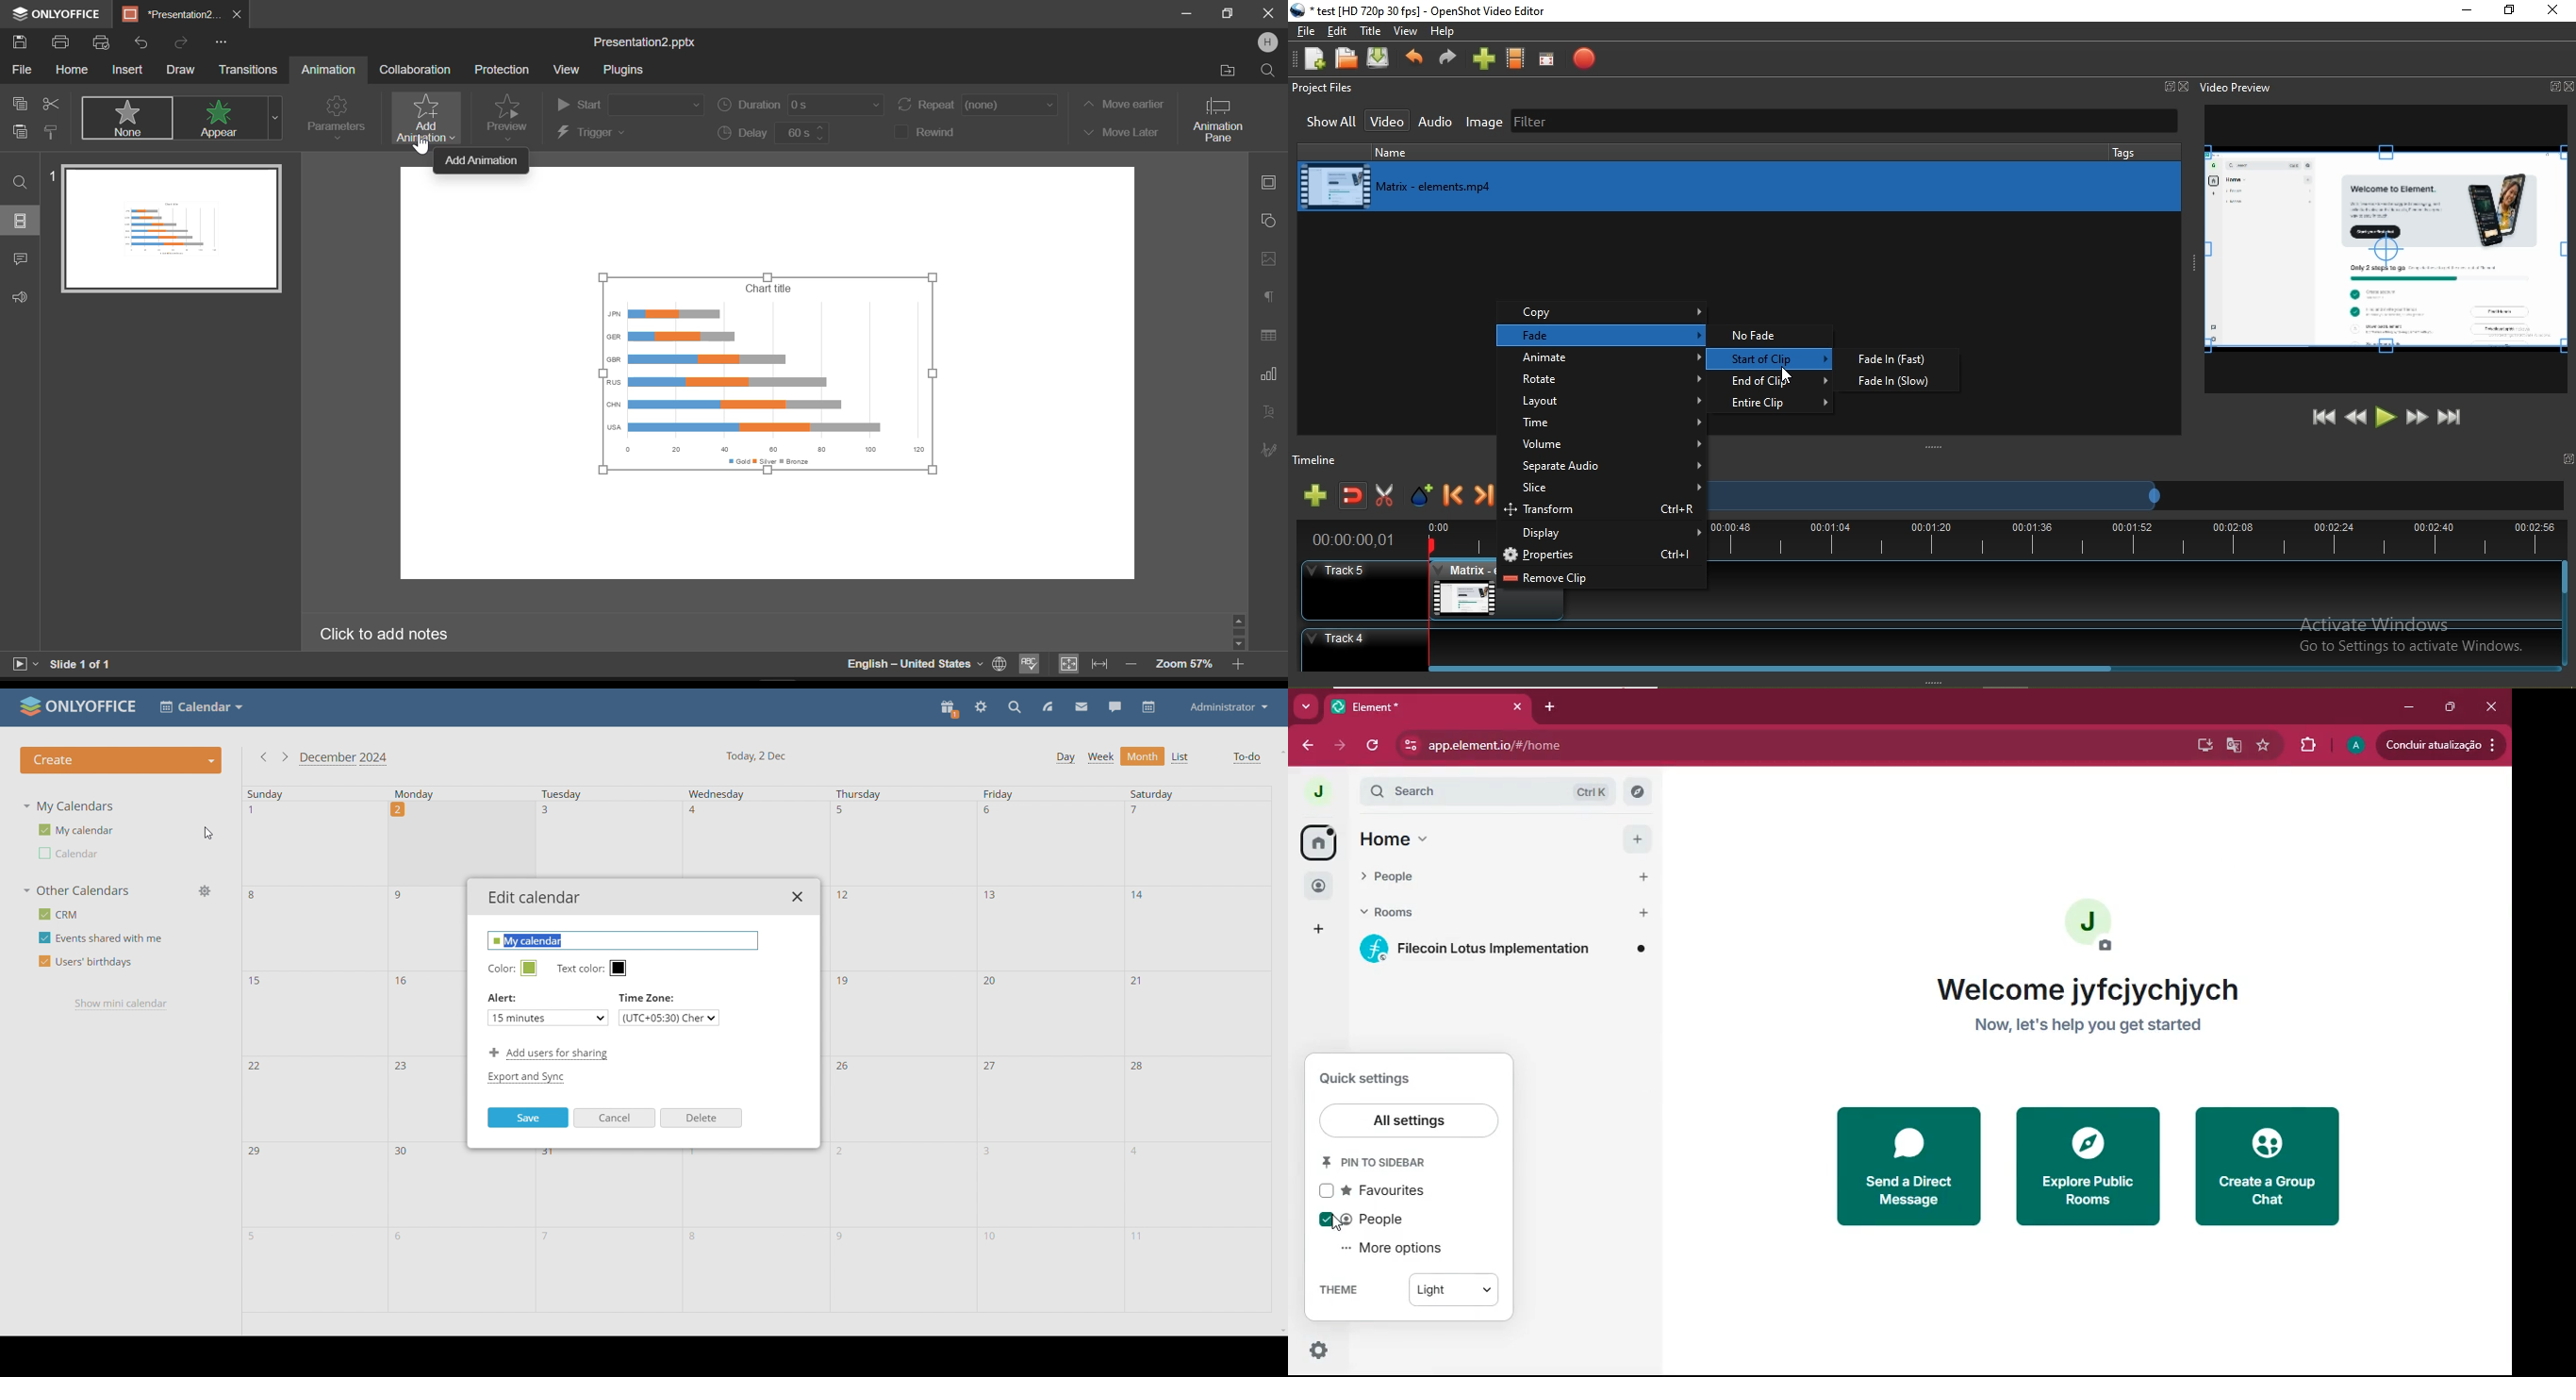 The width and height of the screenshot is (2576, 1400). What do you see at coordinates (222, 118) in the screenshot?
I see `Appear` at bounding box center [222, 118].